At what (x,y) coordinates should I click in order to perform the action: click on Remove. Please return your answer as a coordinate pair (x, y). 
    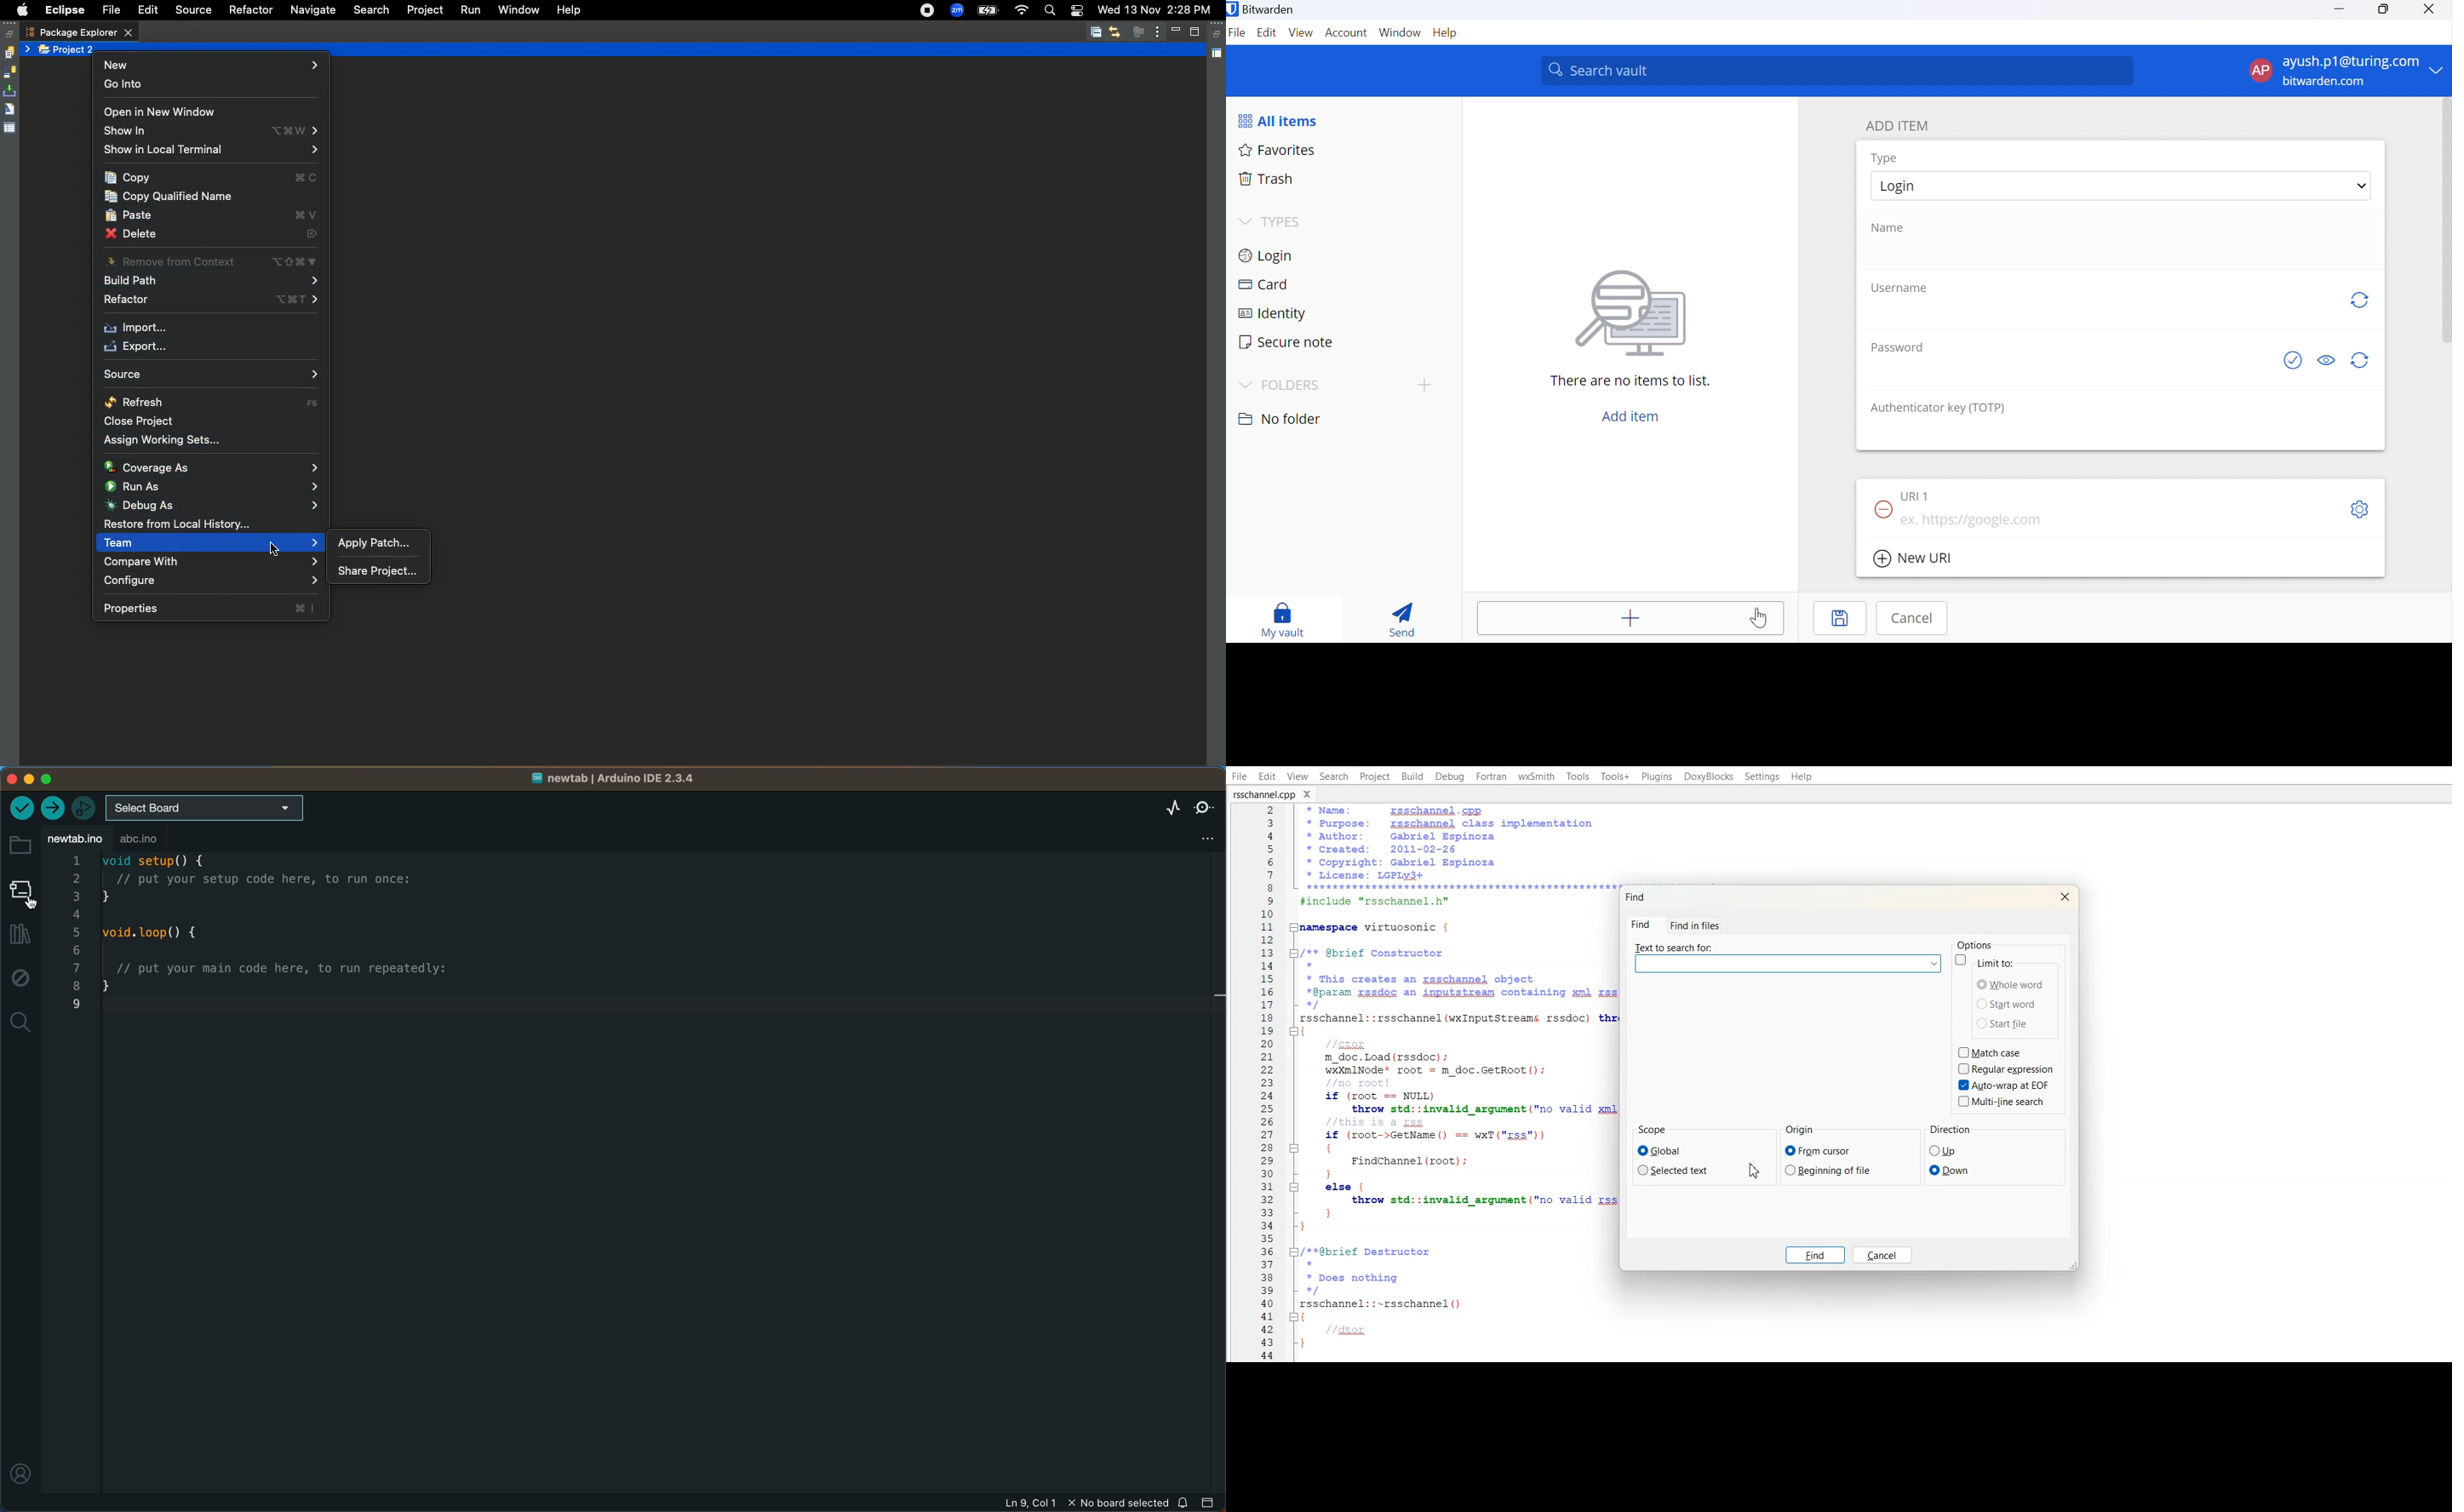
    Looking at the image, I should click on (1883, 510).